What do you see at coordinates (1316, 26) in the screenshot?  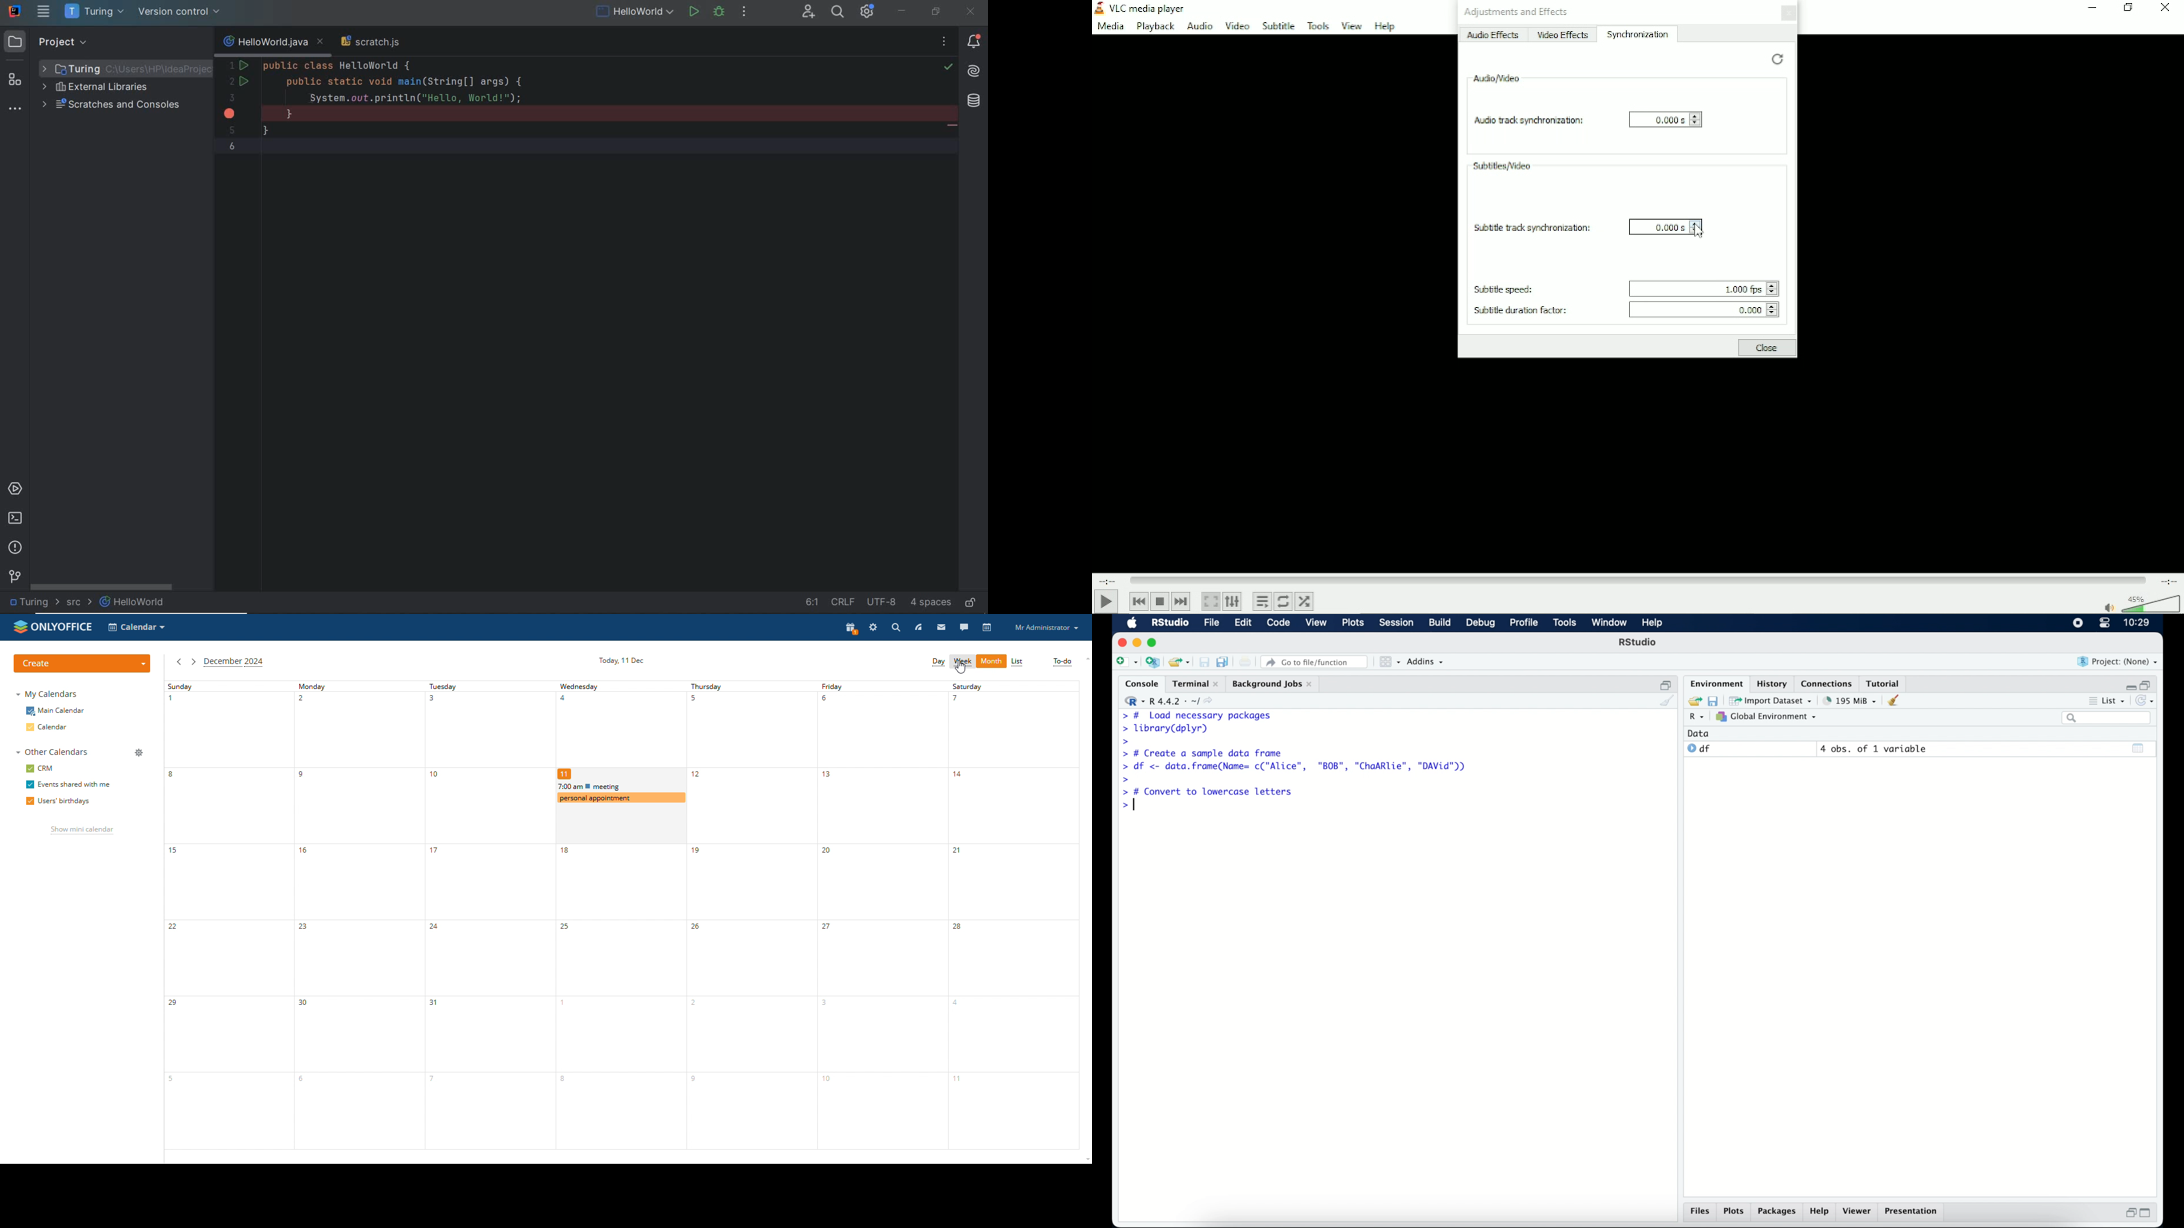 I see `tools` at bounding box center [1316, 26].